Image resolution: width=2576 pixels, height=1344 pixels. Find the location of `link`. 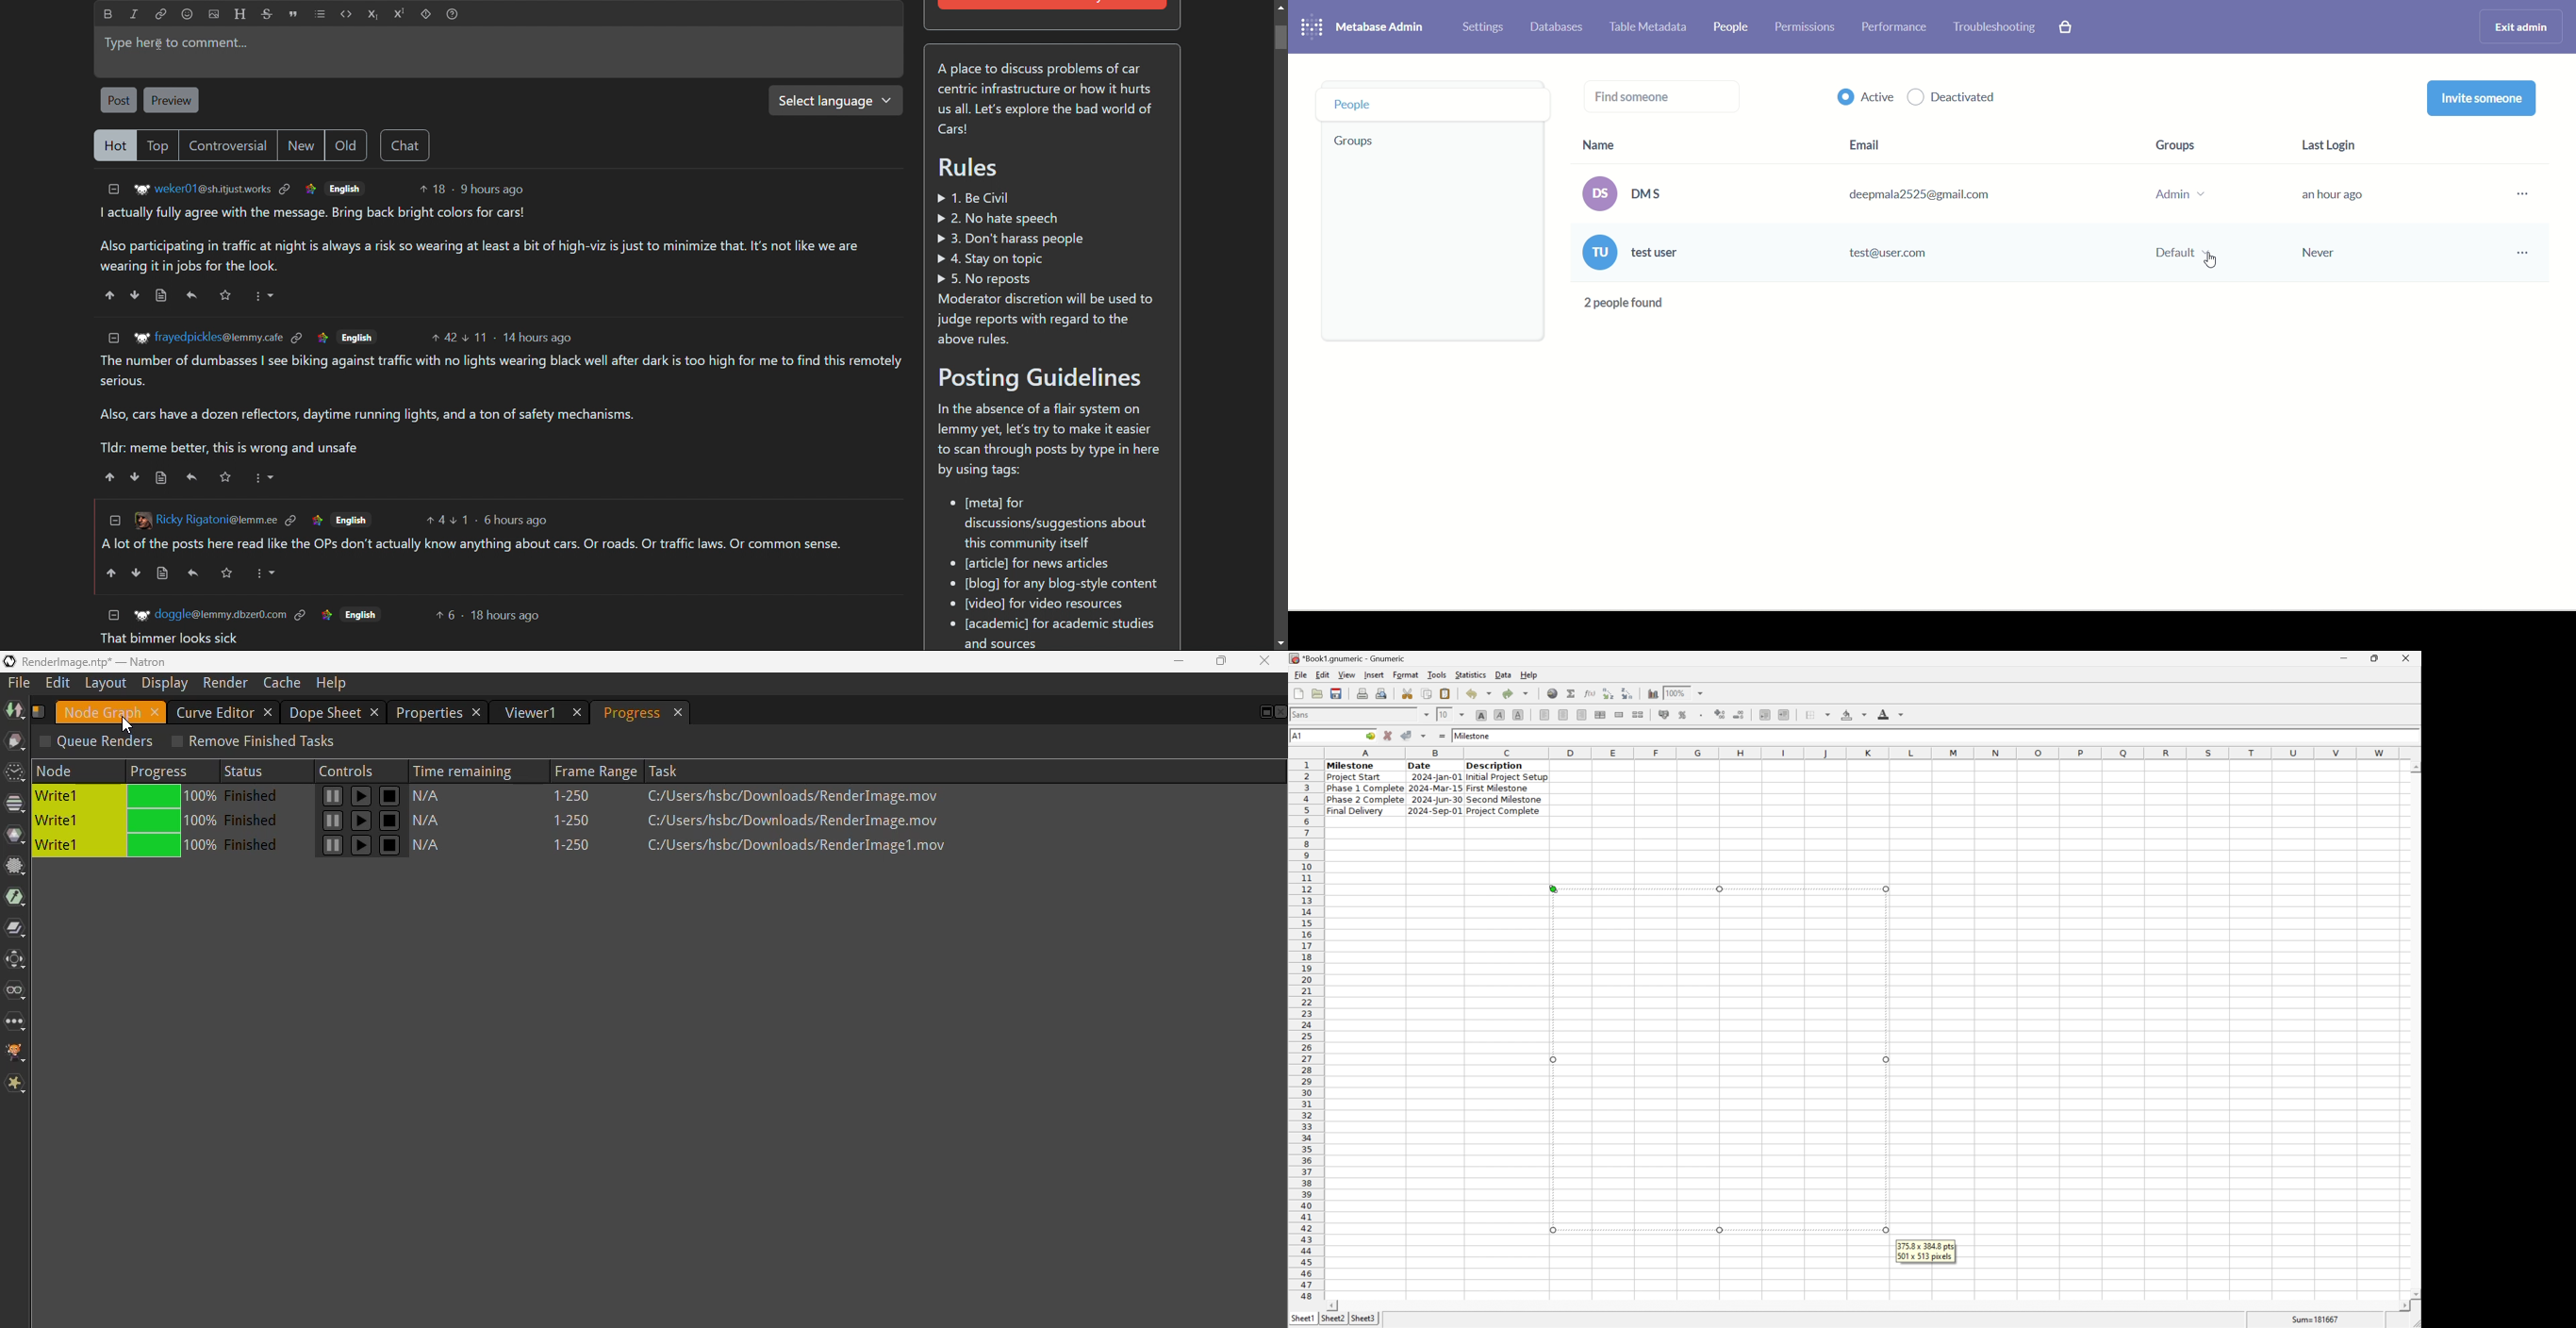

link is located at coordinates (322, 337).